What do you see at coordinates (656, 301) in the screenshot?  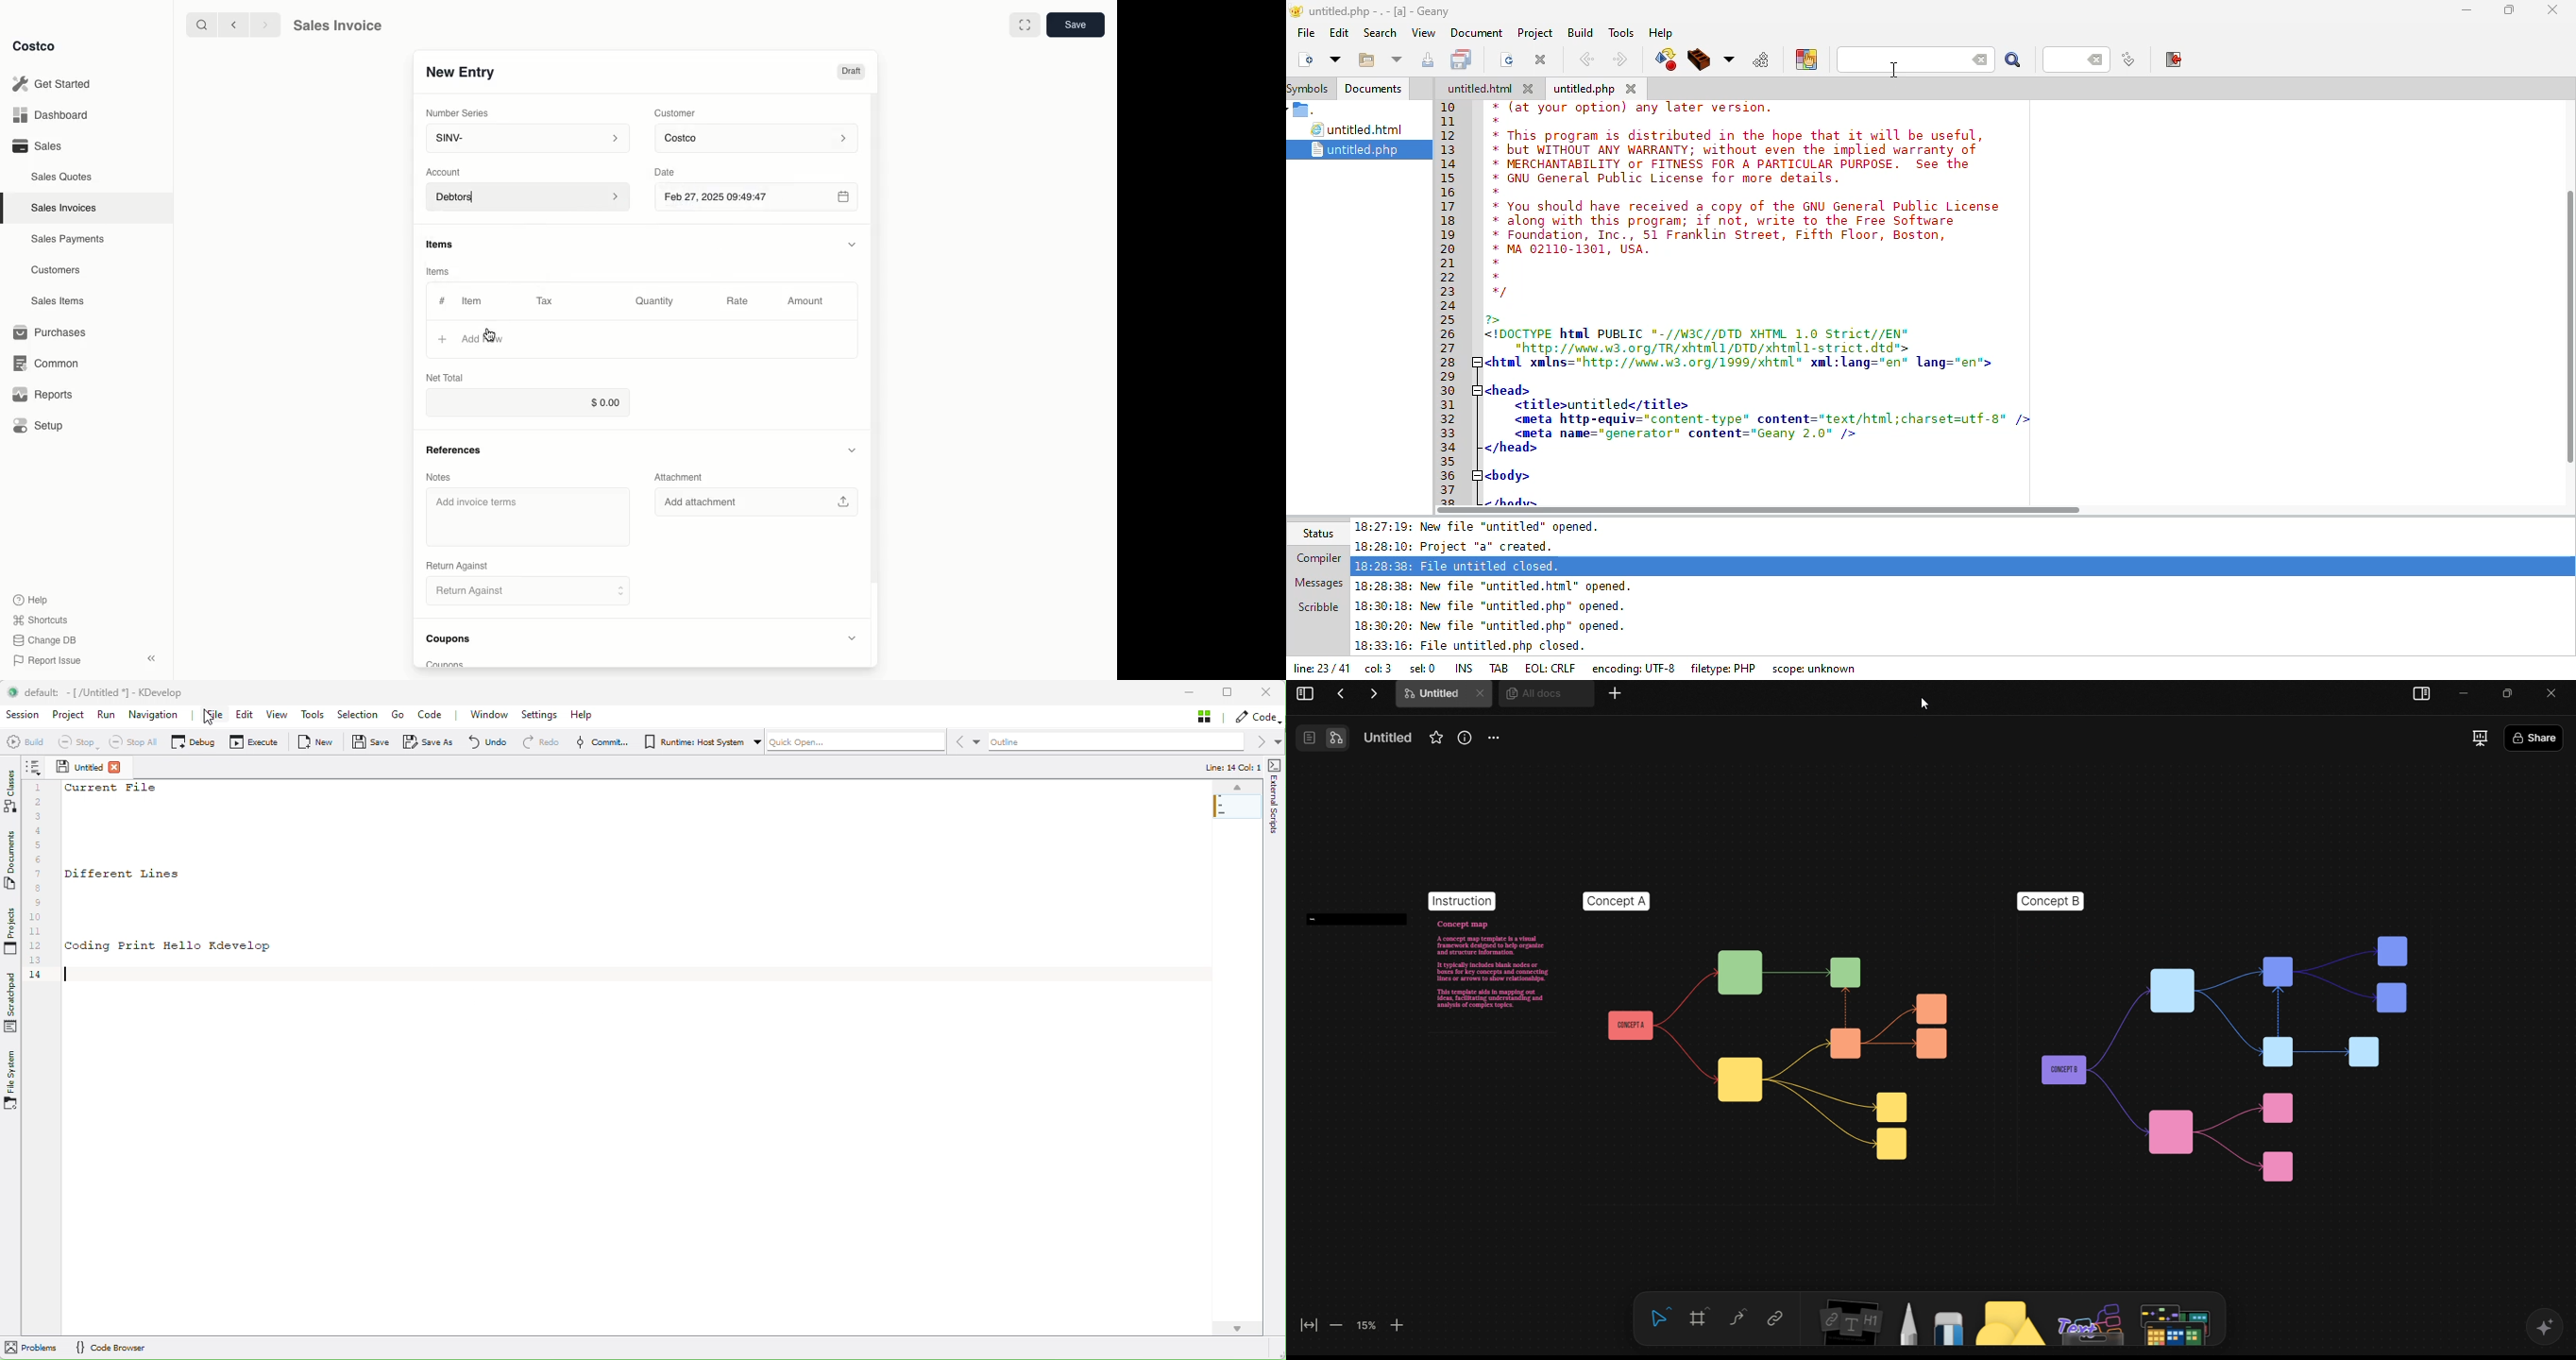 I see `Quantity` at bounding box center [656, 301].